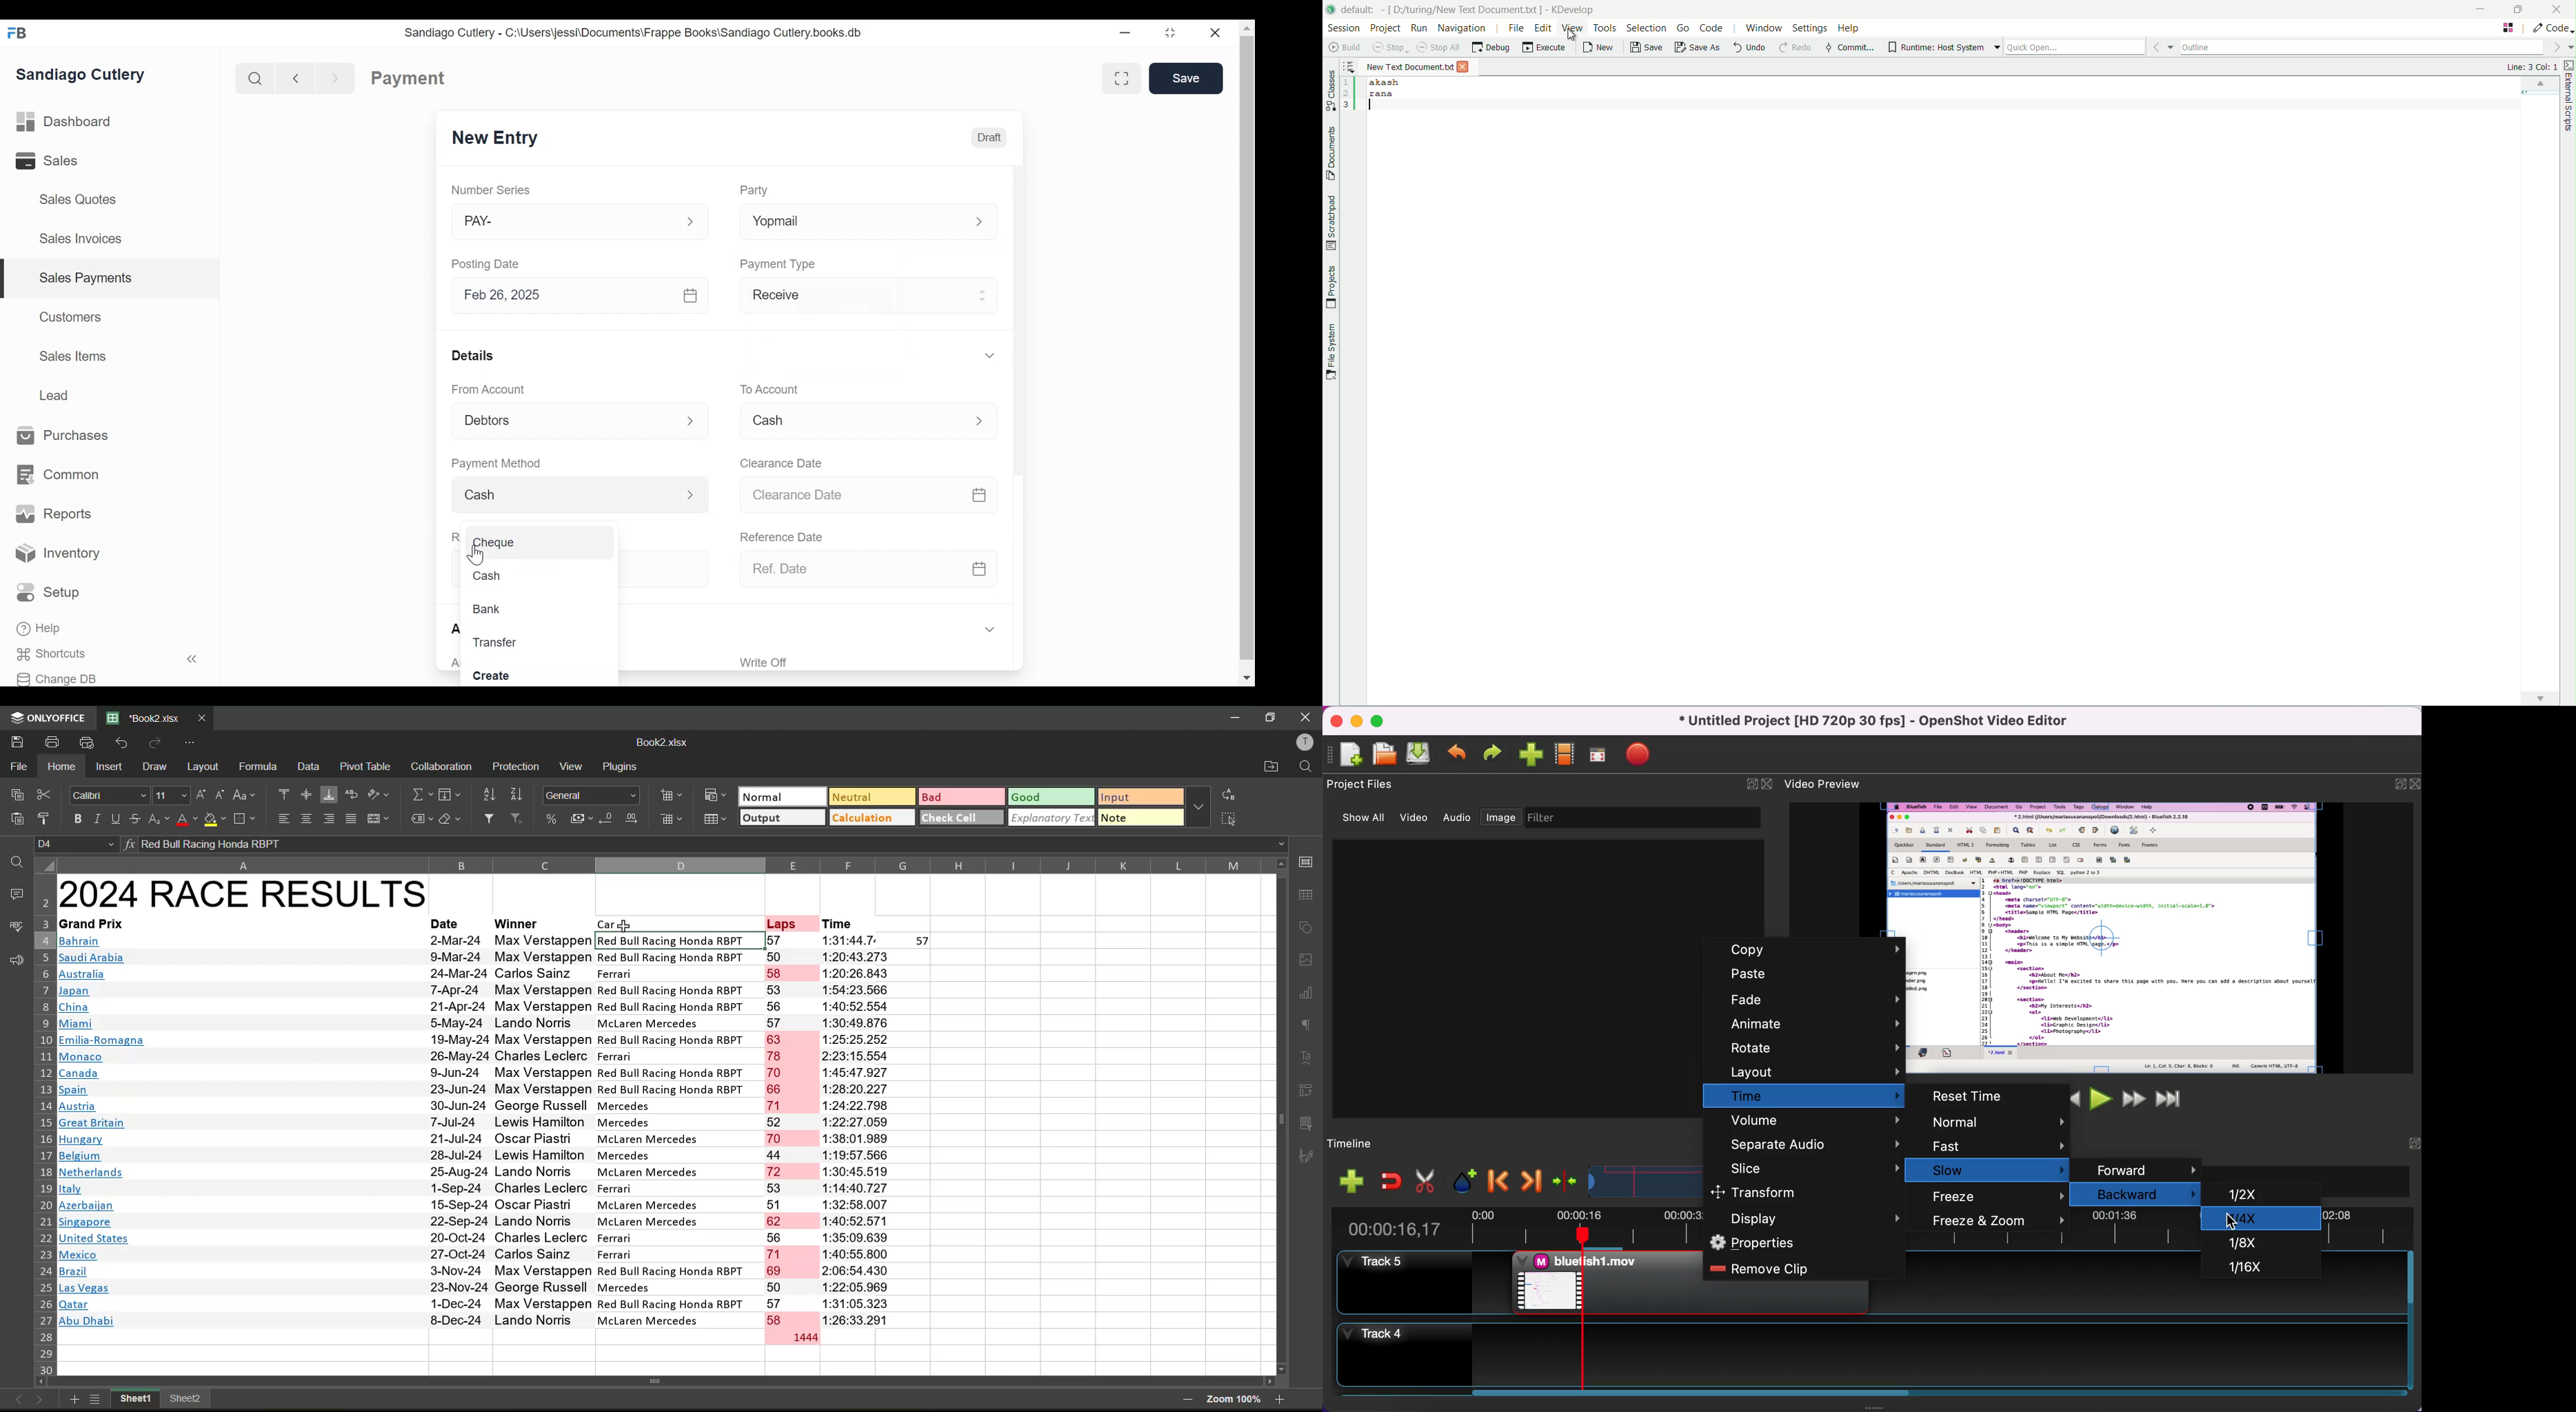 The width and height of the screenshot is (2576, 1428). I want to click on draw, so click(156, 767).